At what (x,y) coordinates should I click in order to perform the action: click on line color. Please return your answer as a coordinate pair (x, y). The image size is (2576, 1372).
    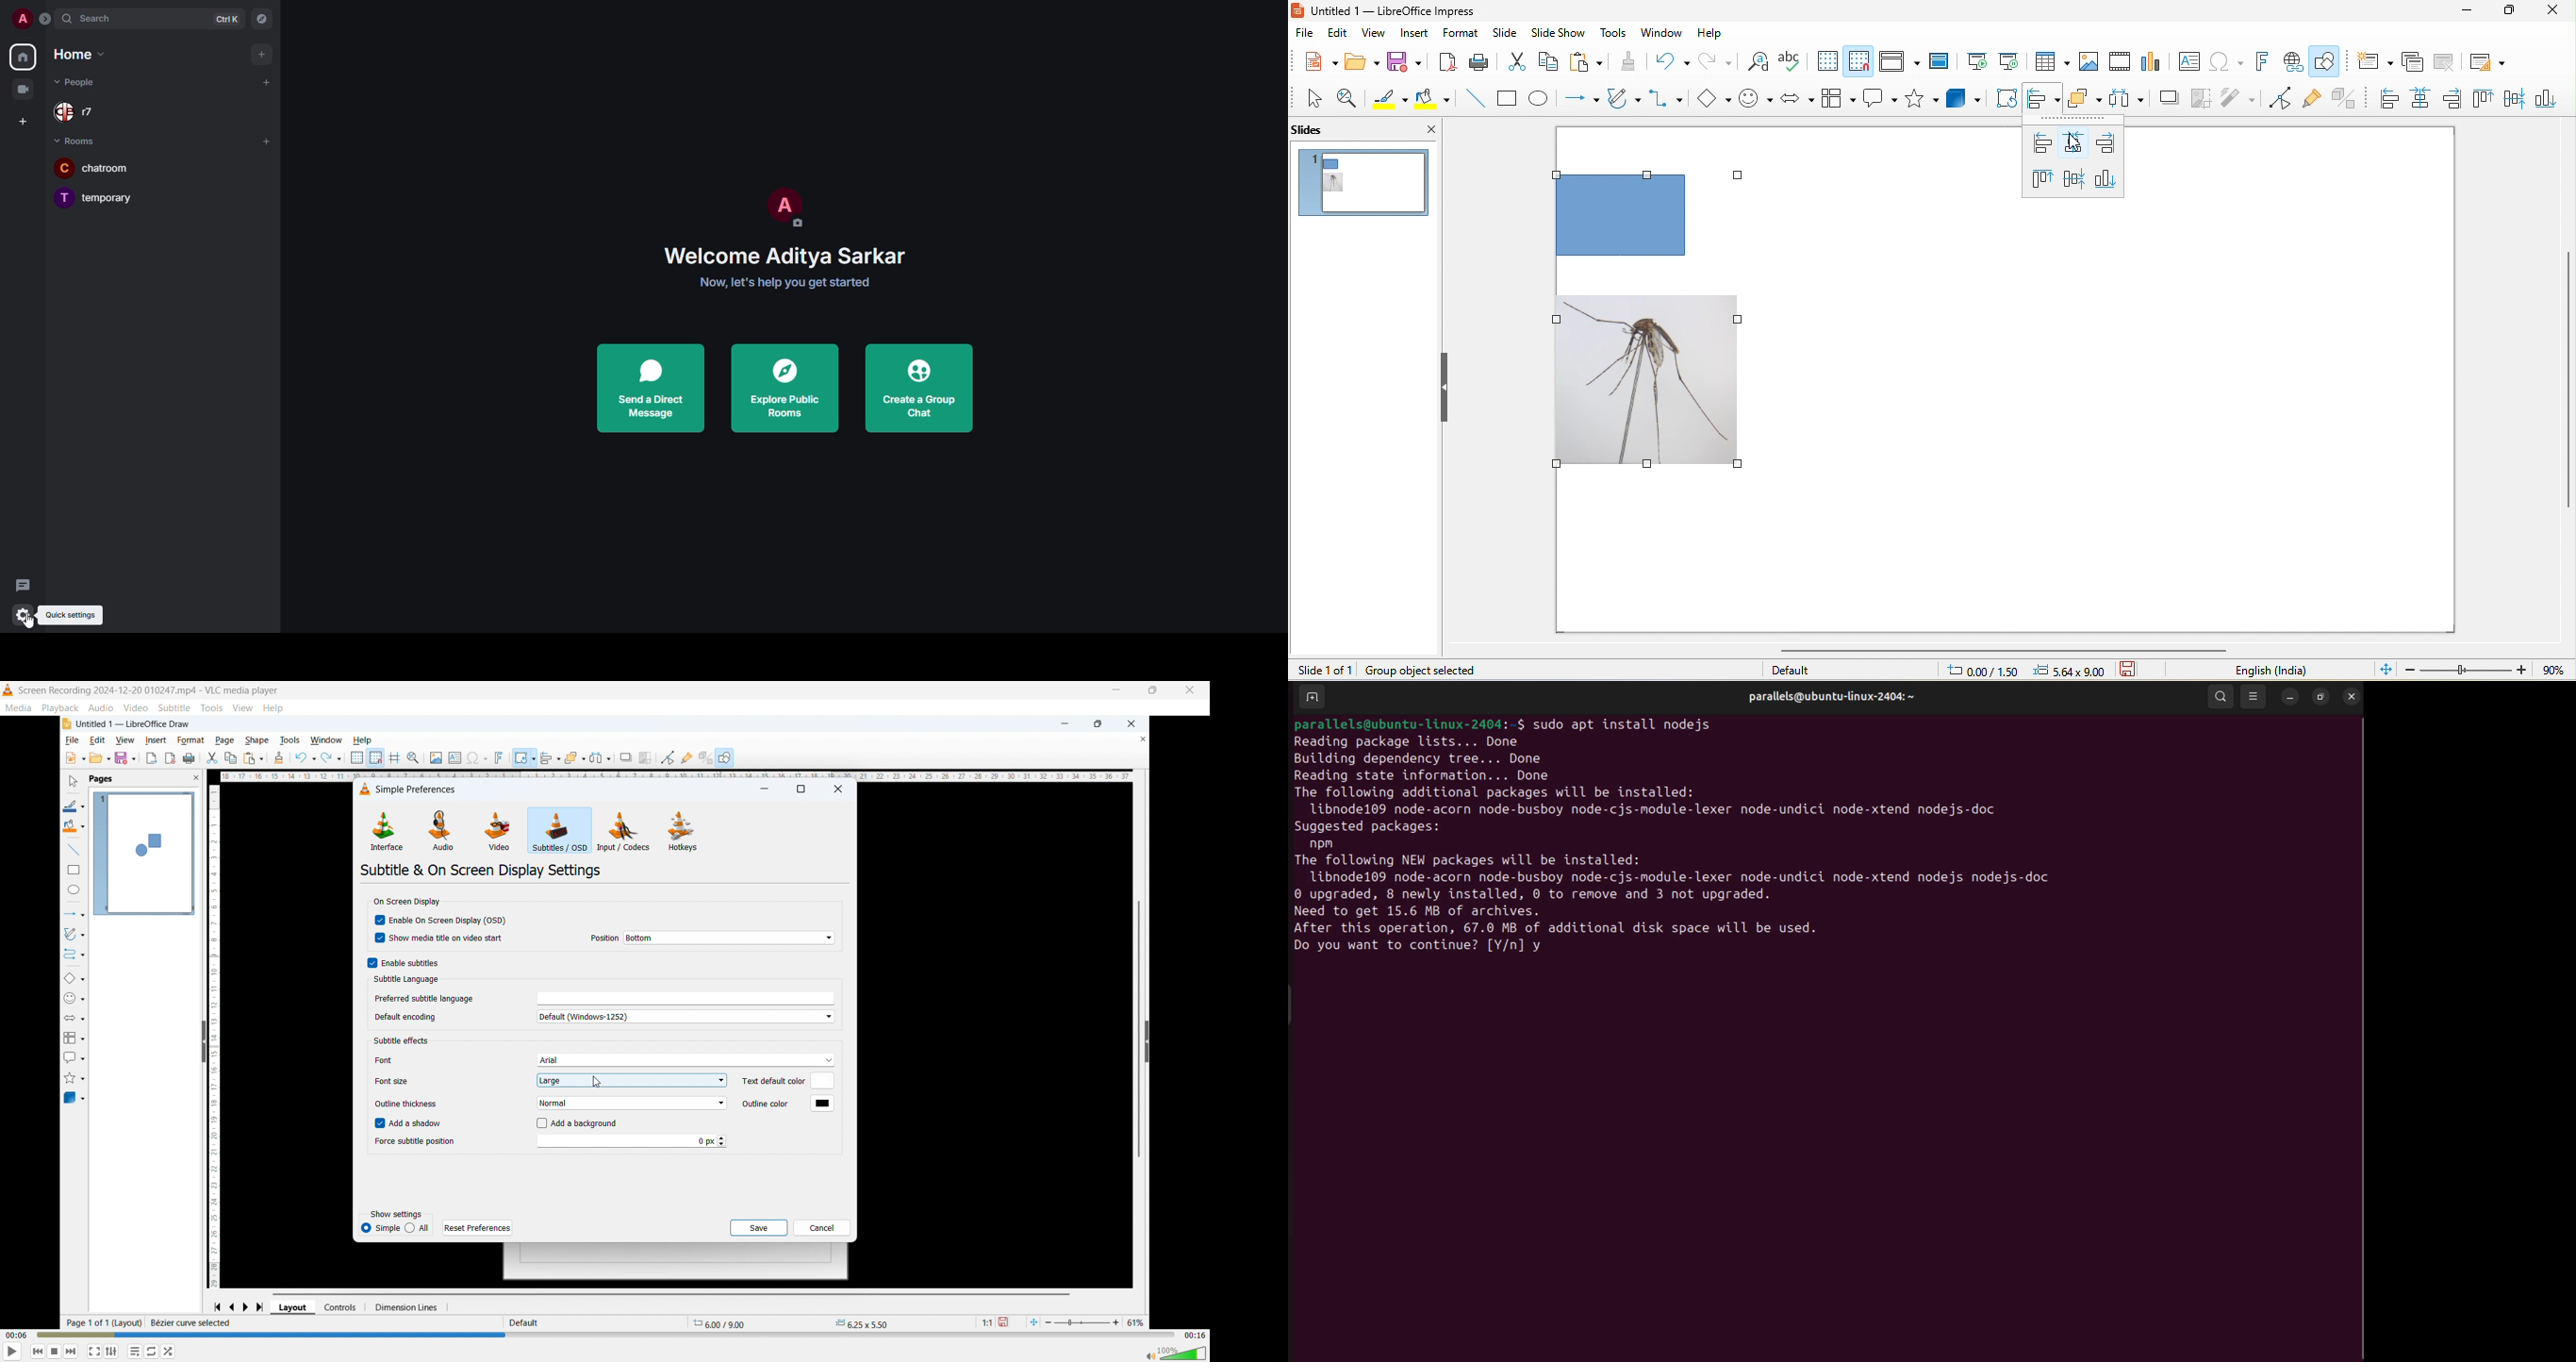
    Looking at the image, I should click on (1390, 97).